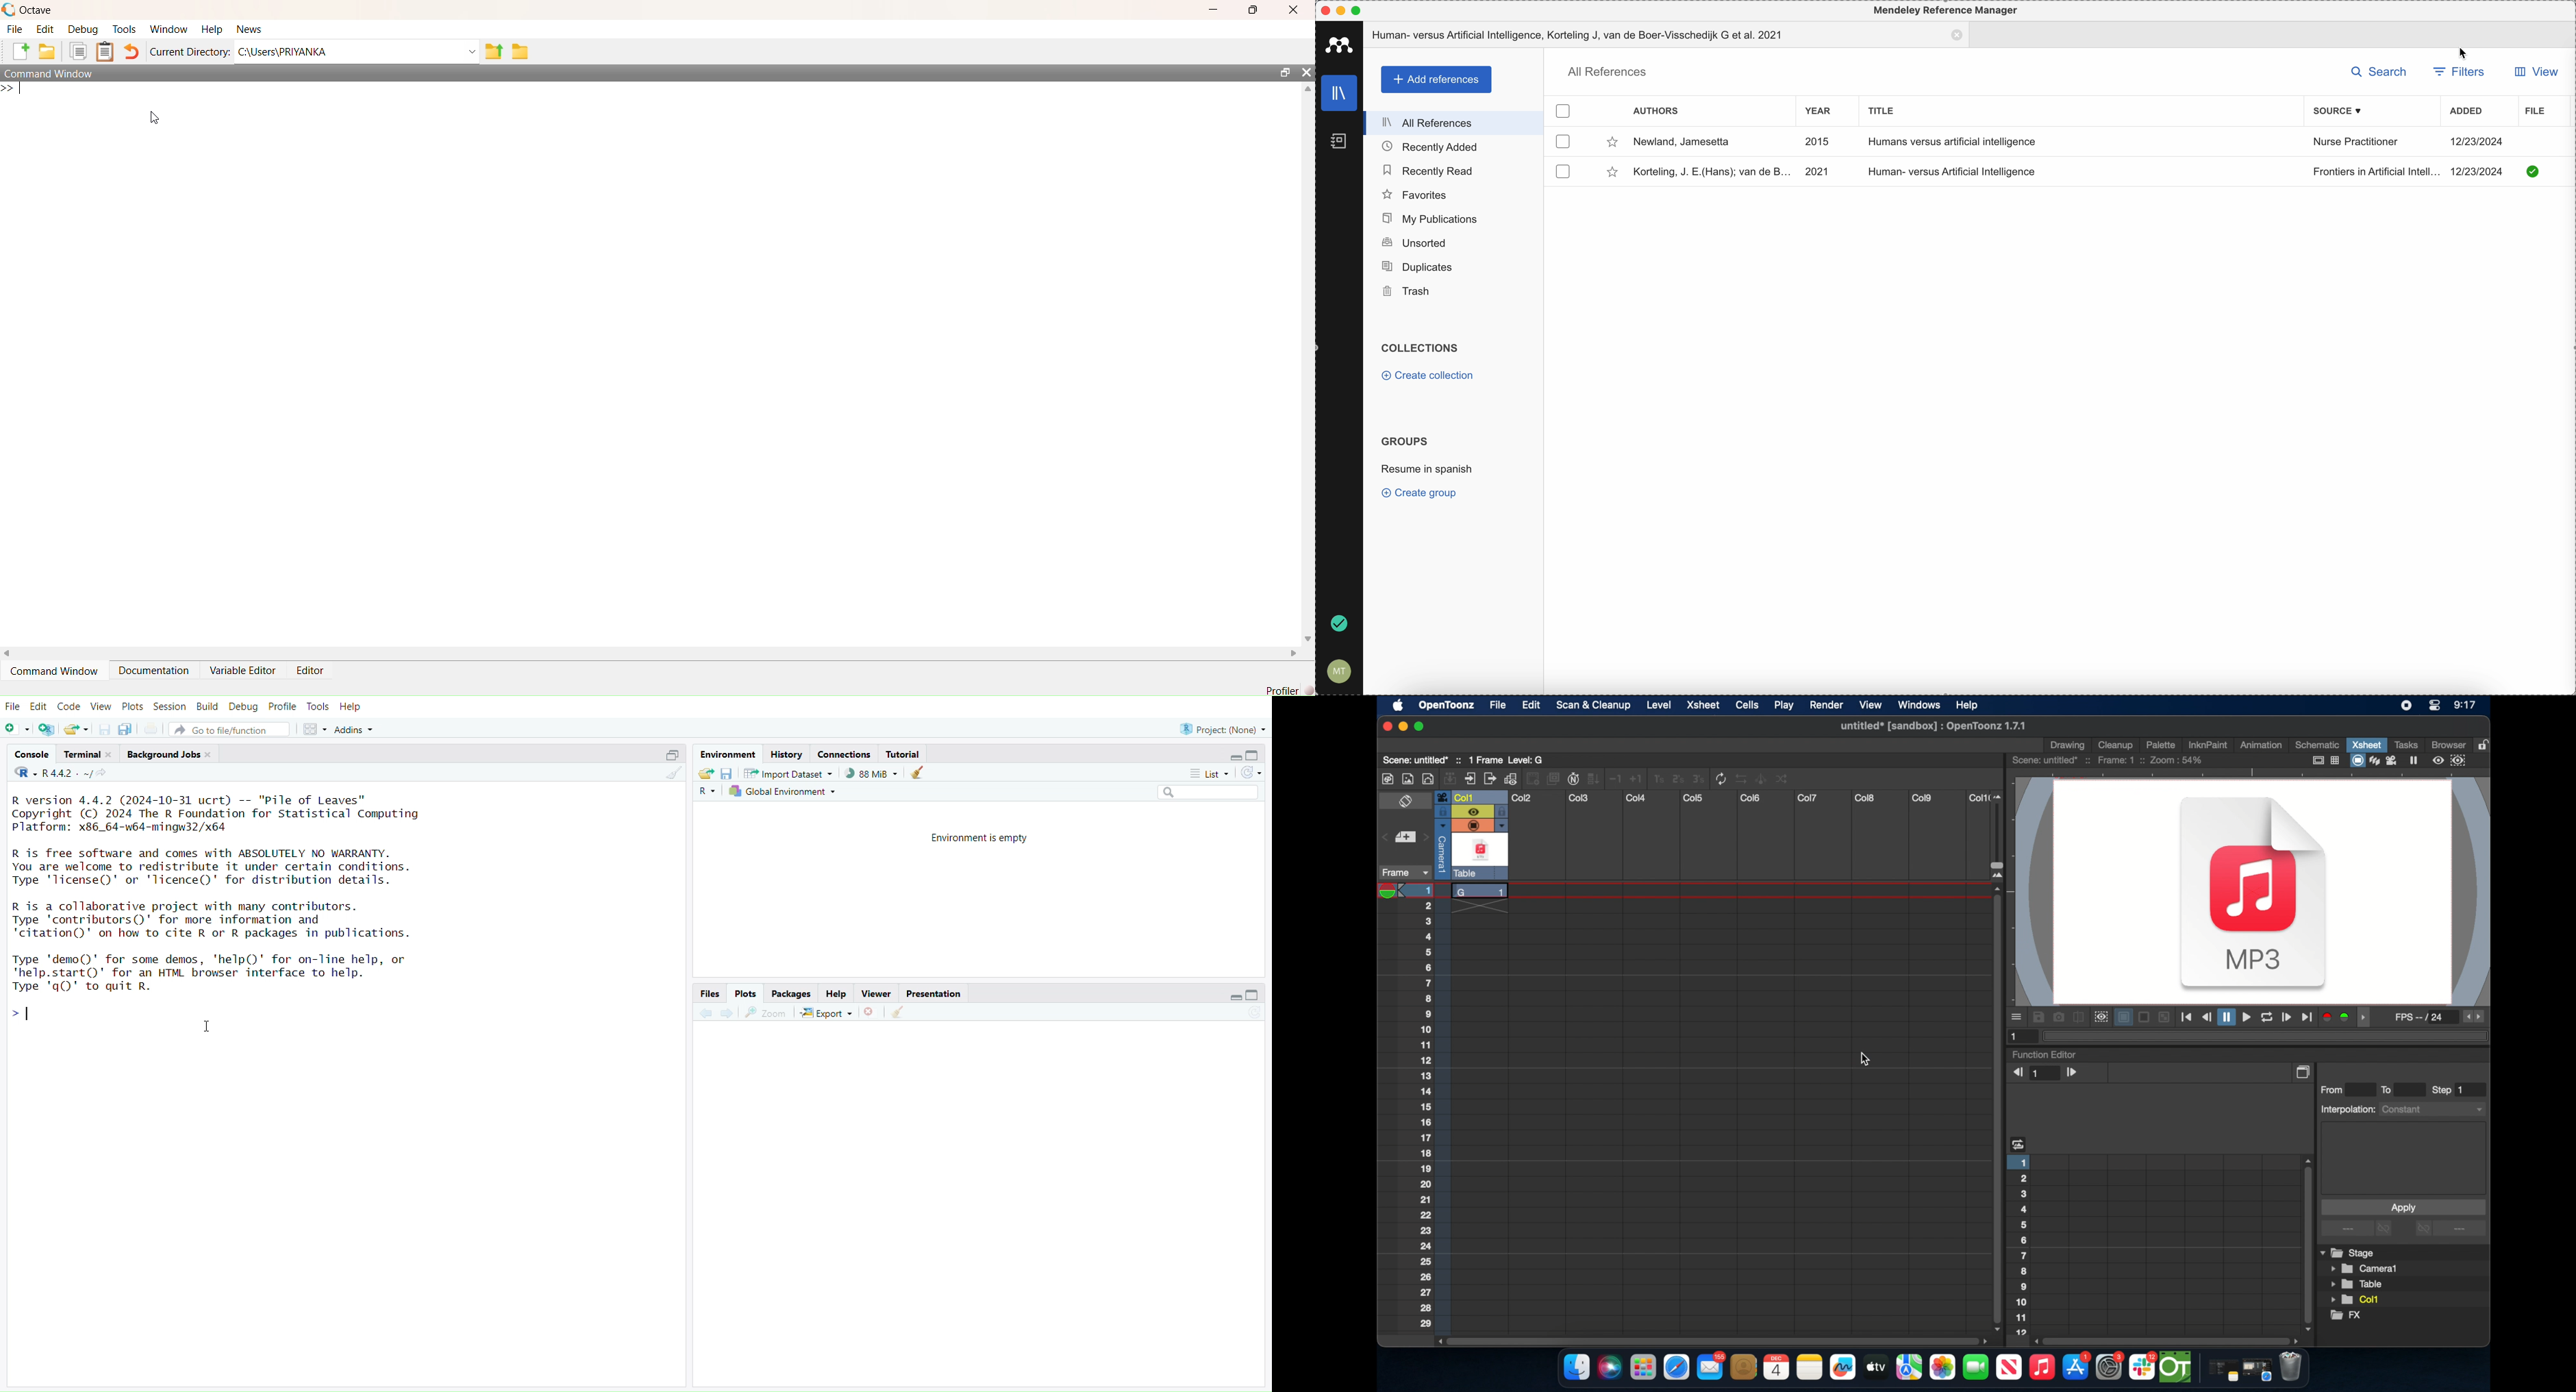  I want to click on collapse, so click(671, 755).